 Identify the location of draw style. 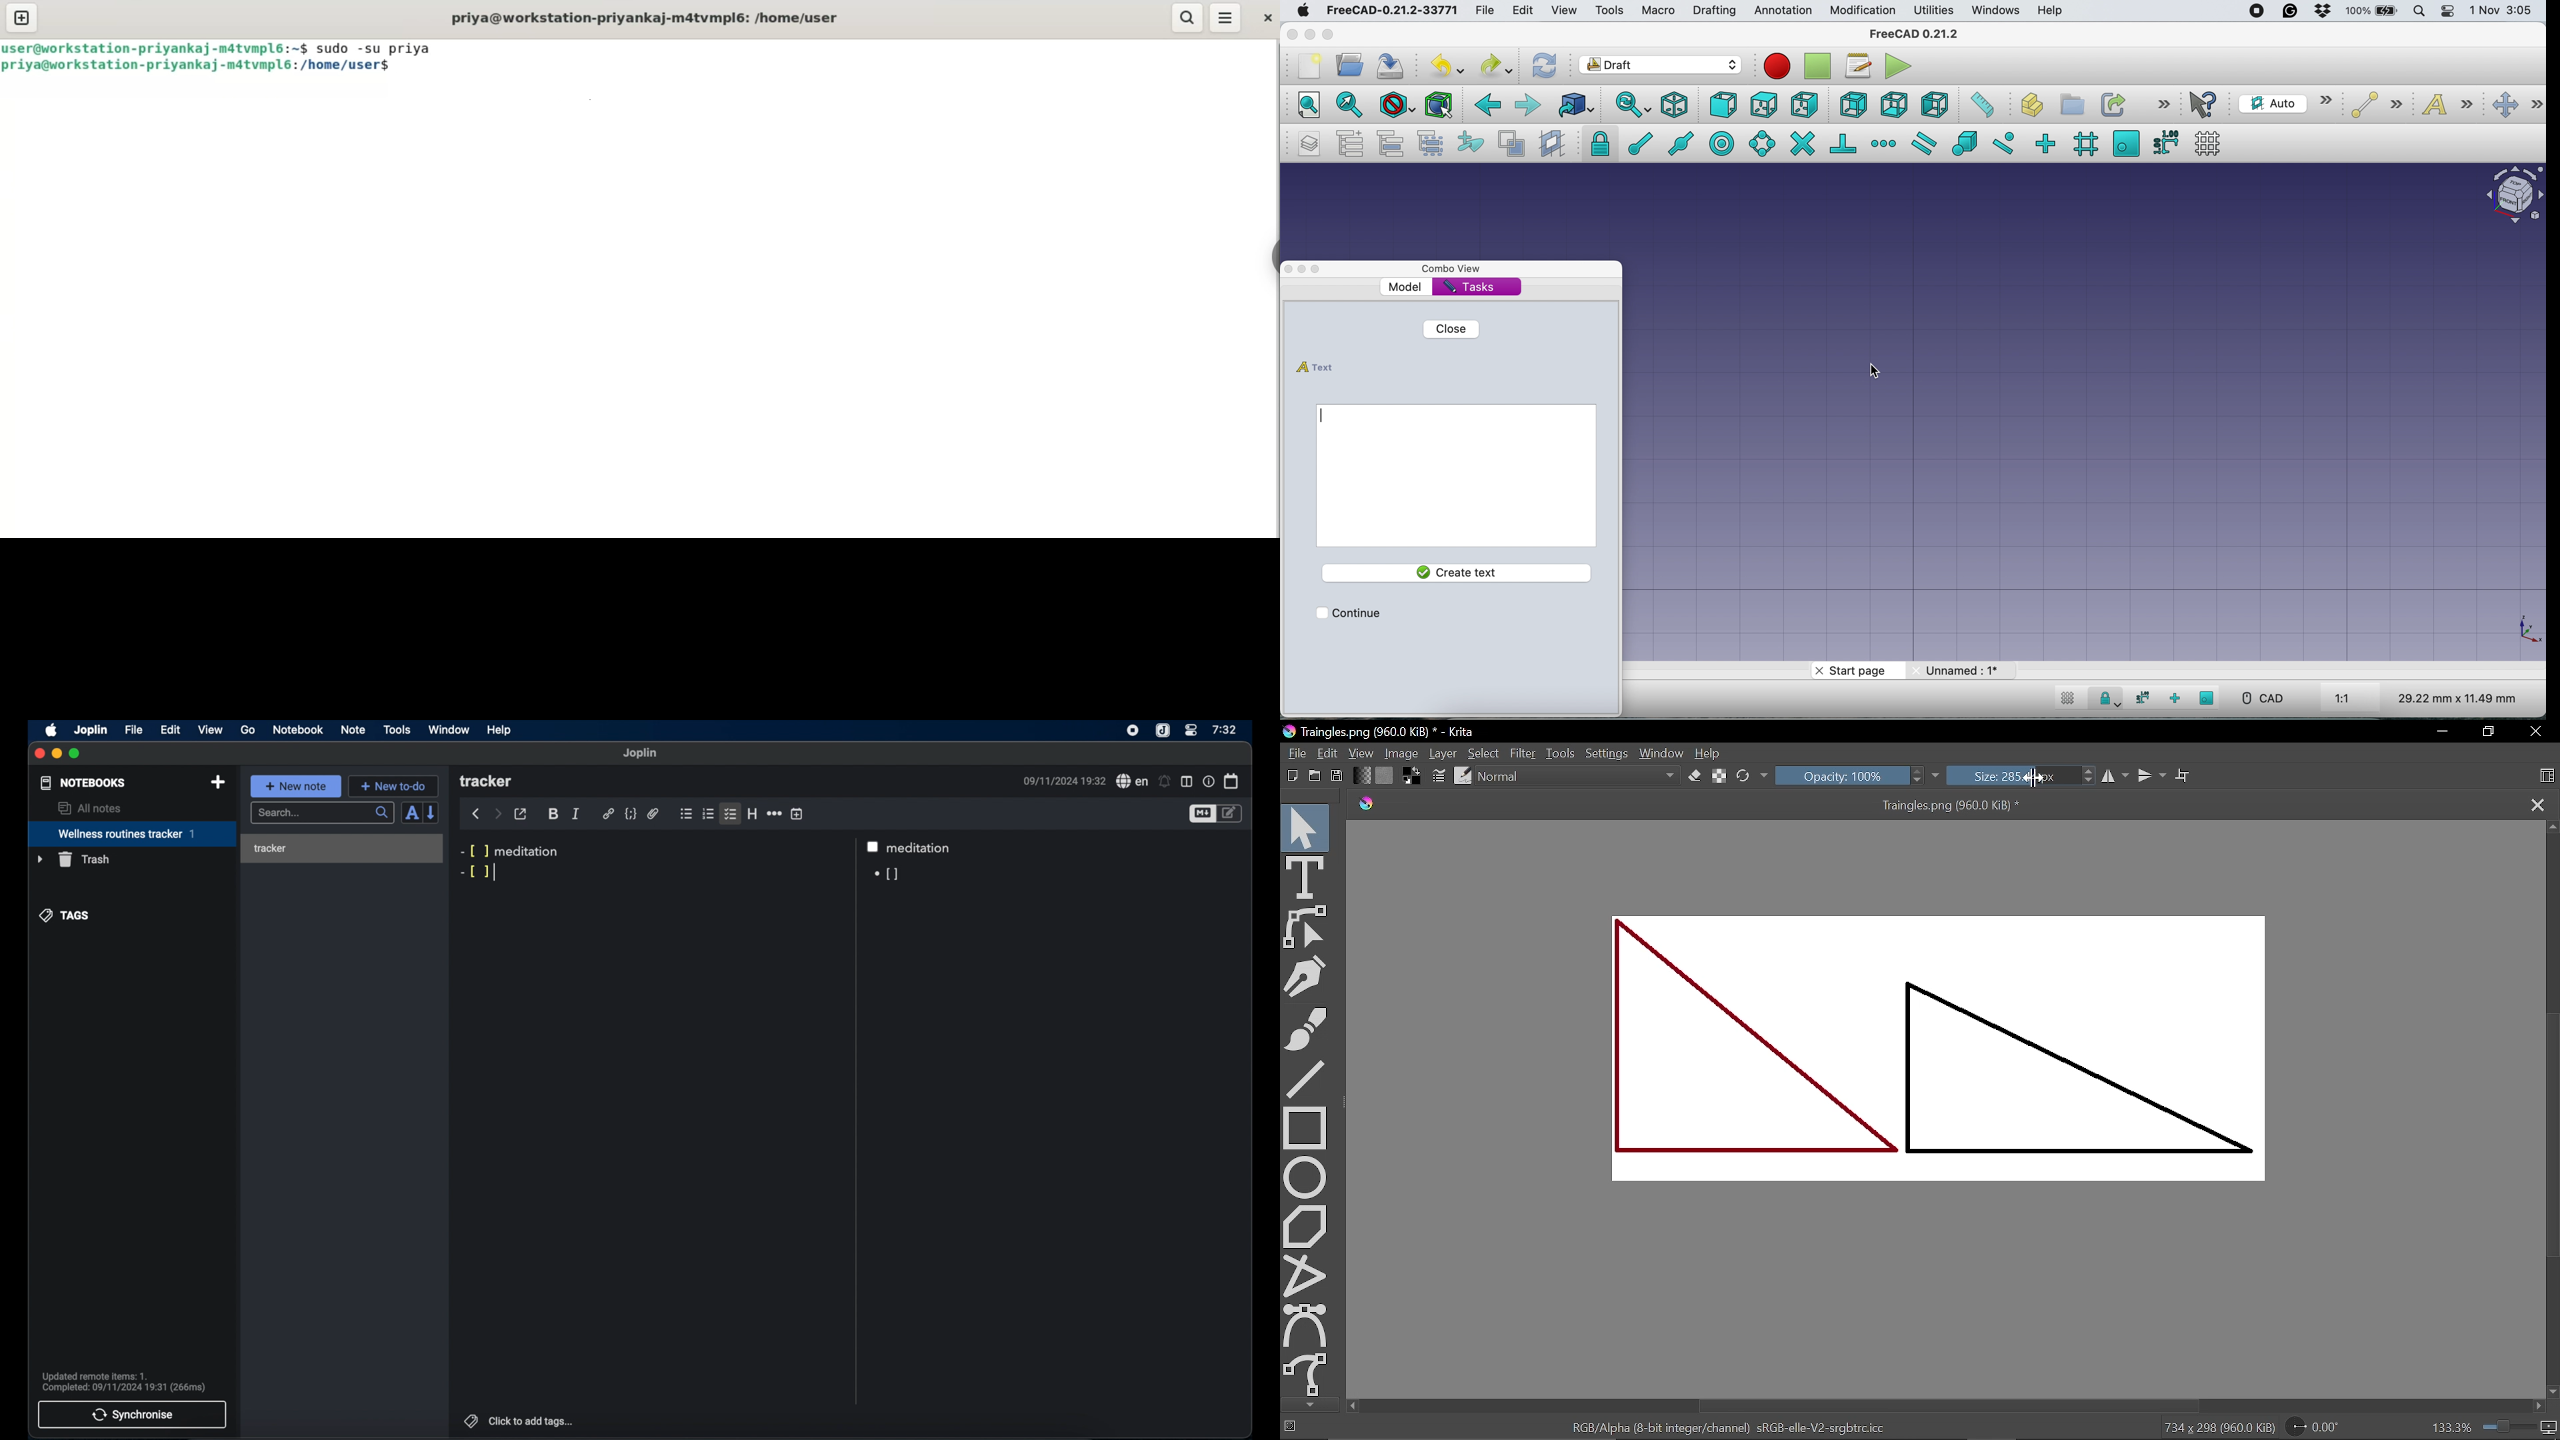
(1397, 106).